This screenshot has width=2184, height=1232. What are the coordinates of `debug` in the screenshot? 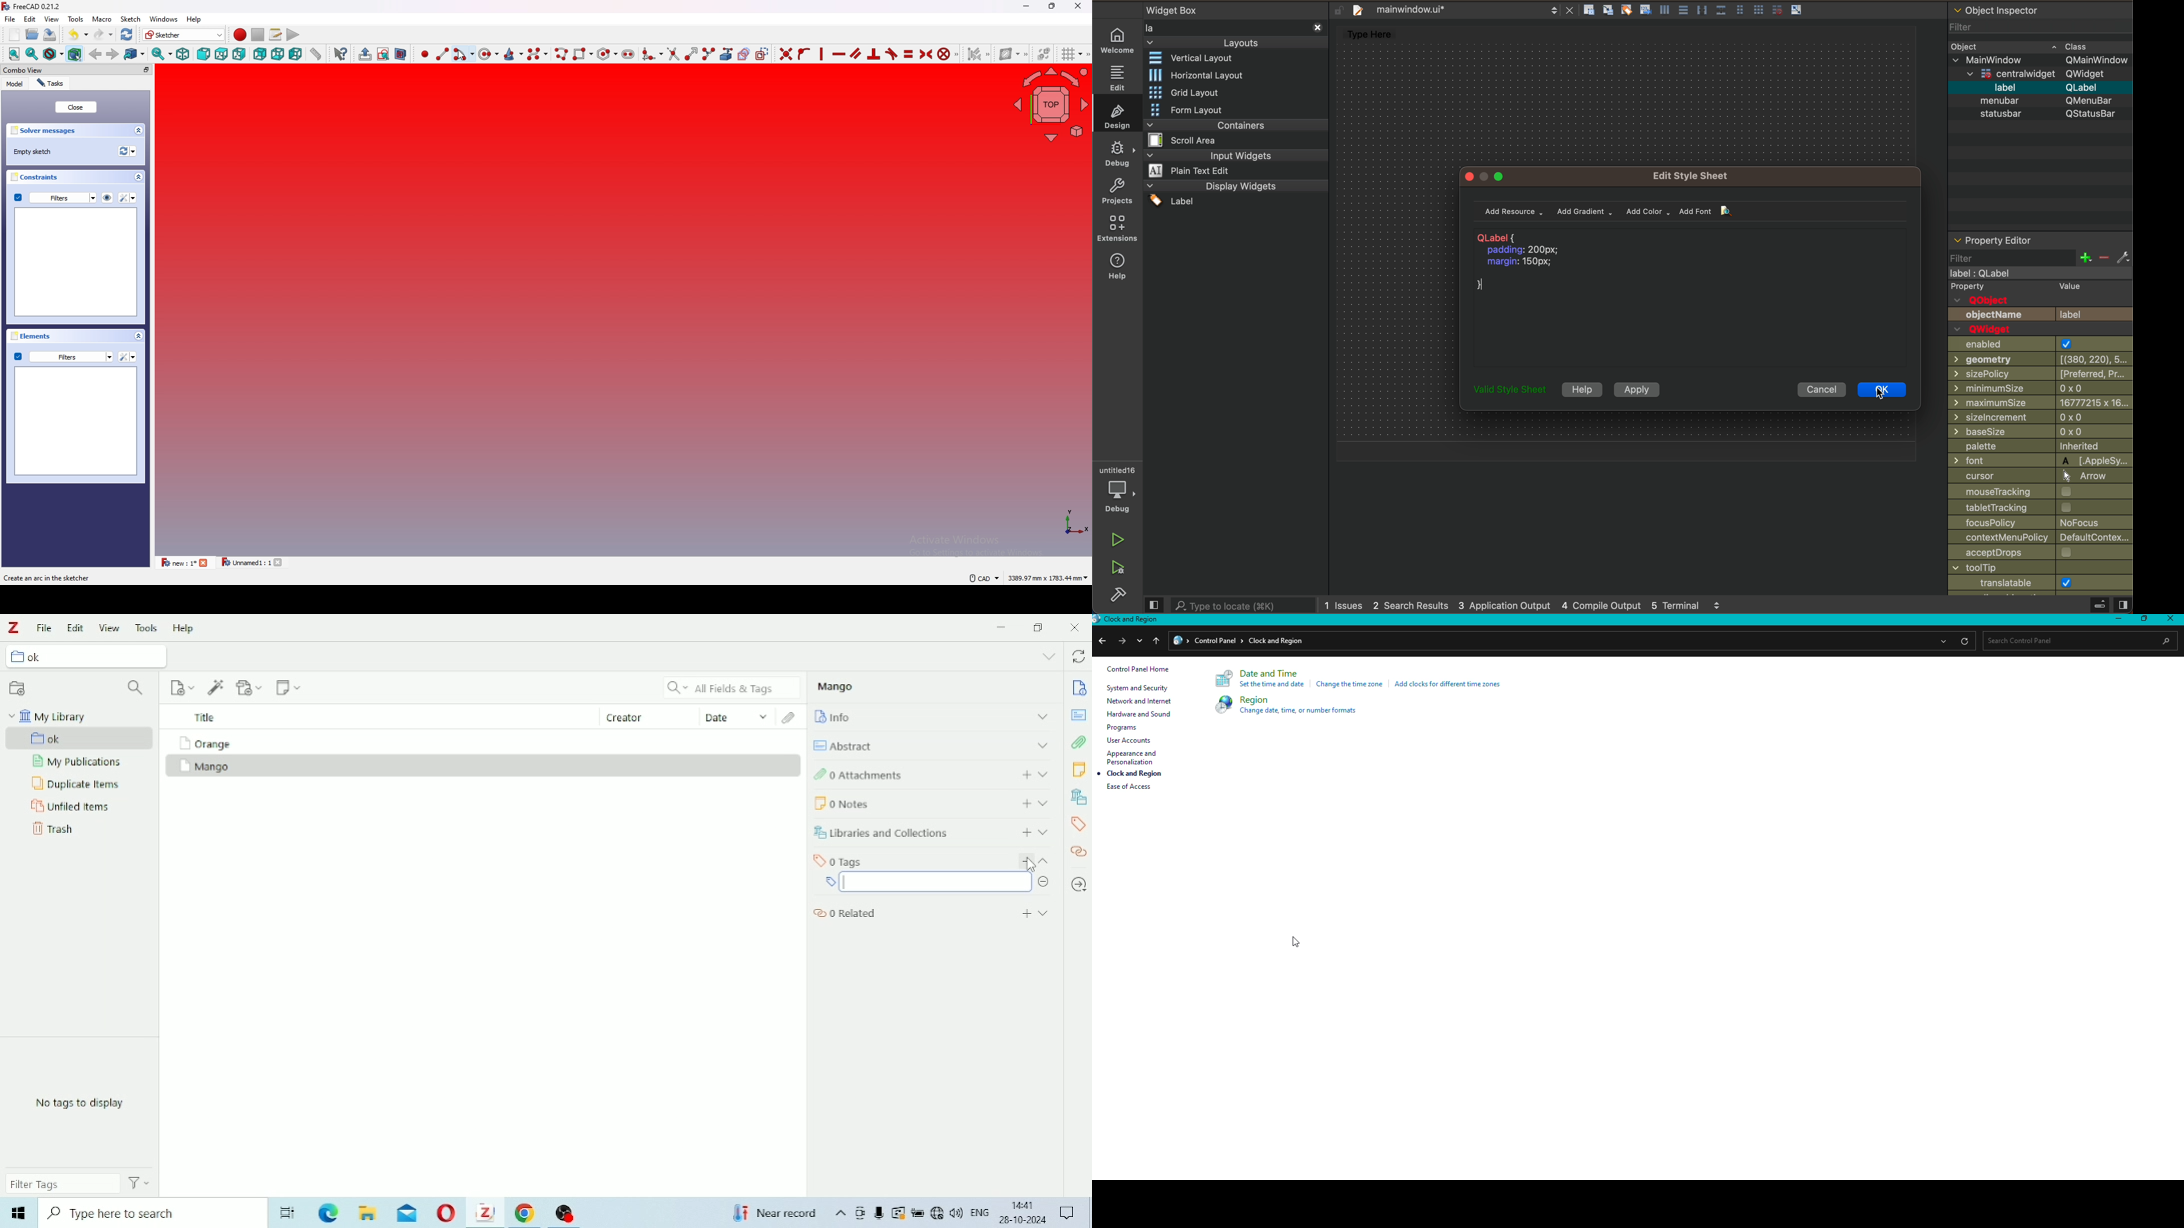 It's located at (1120, 156).